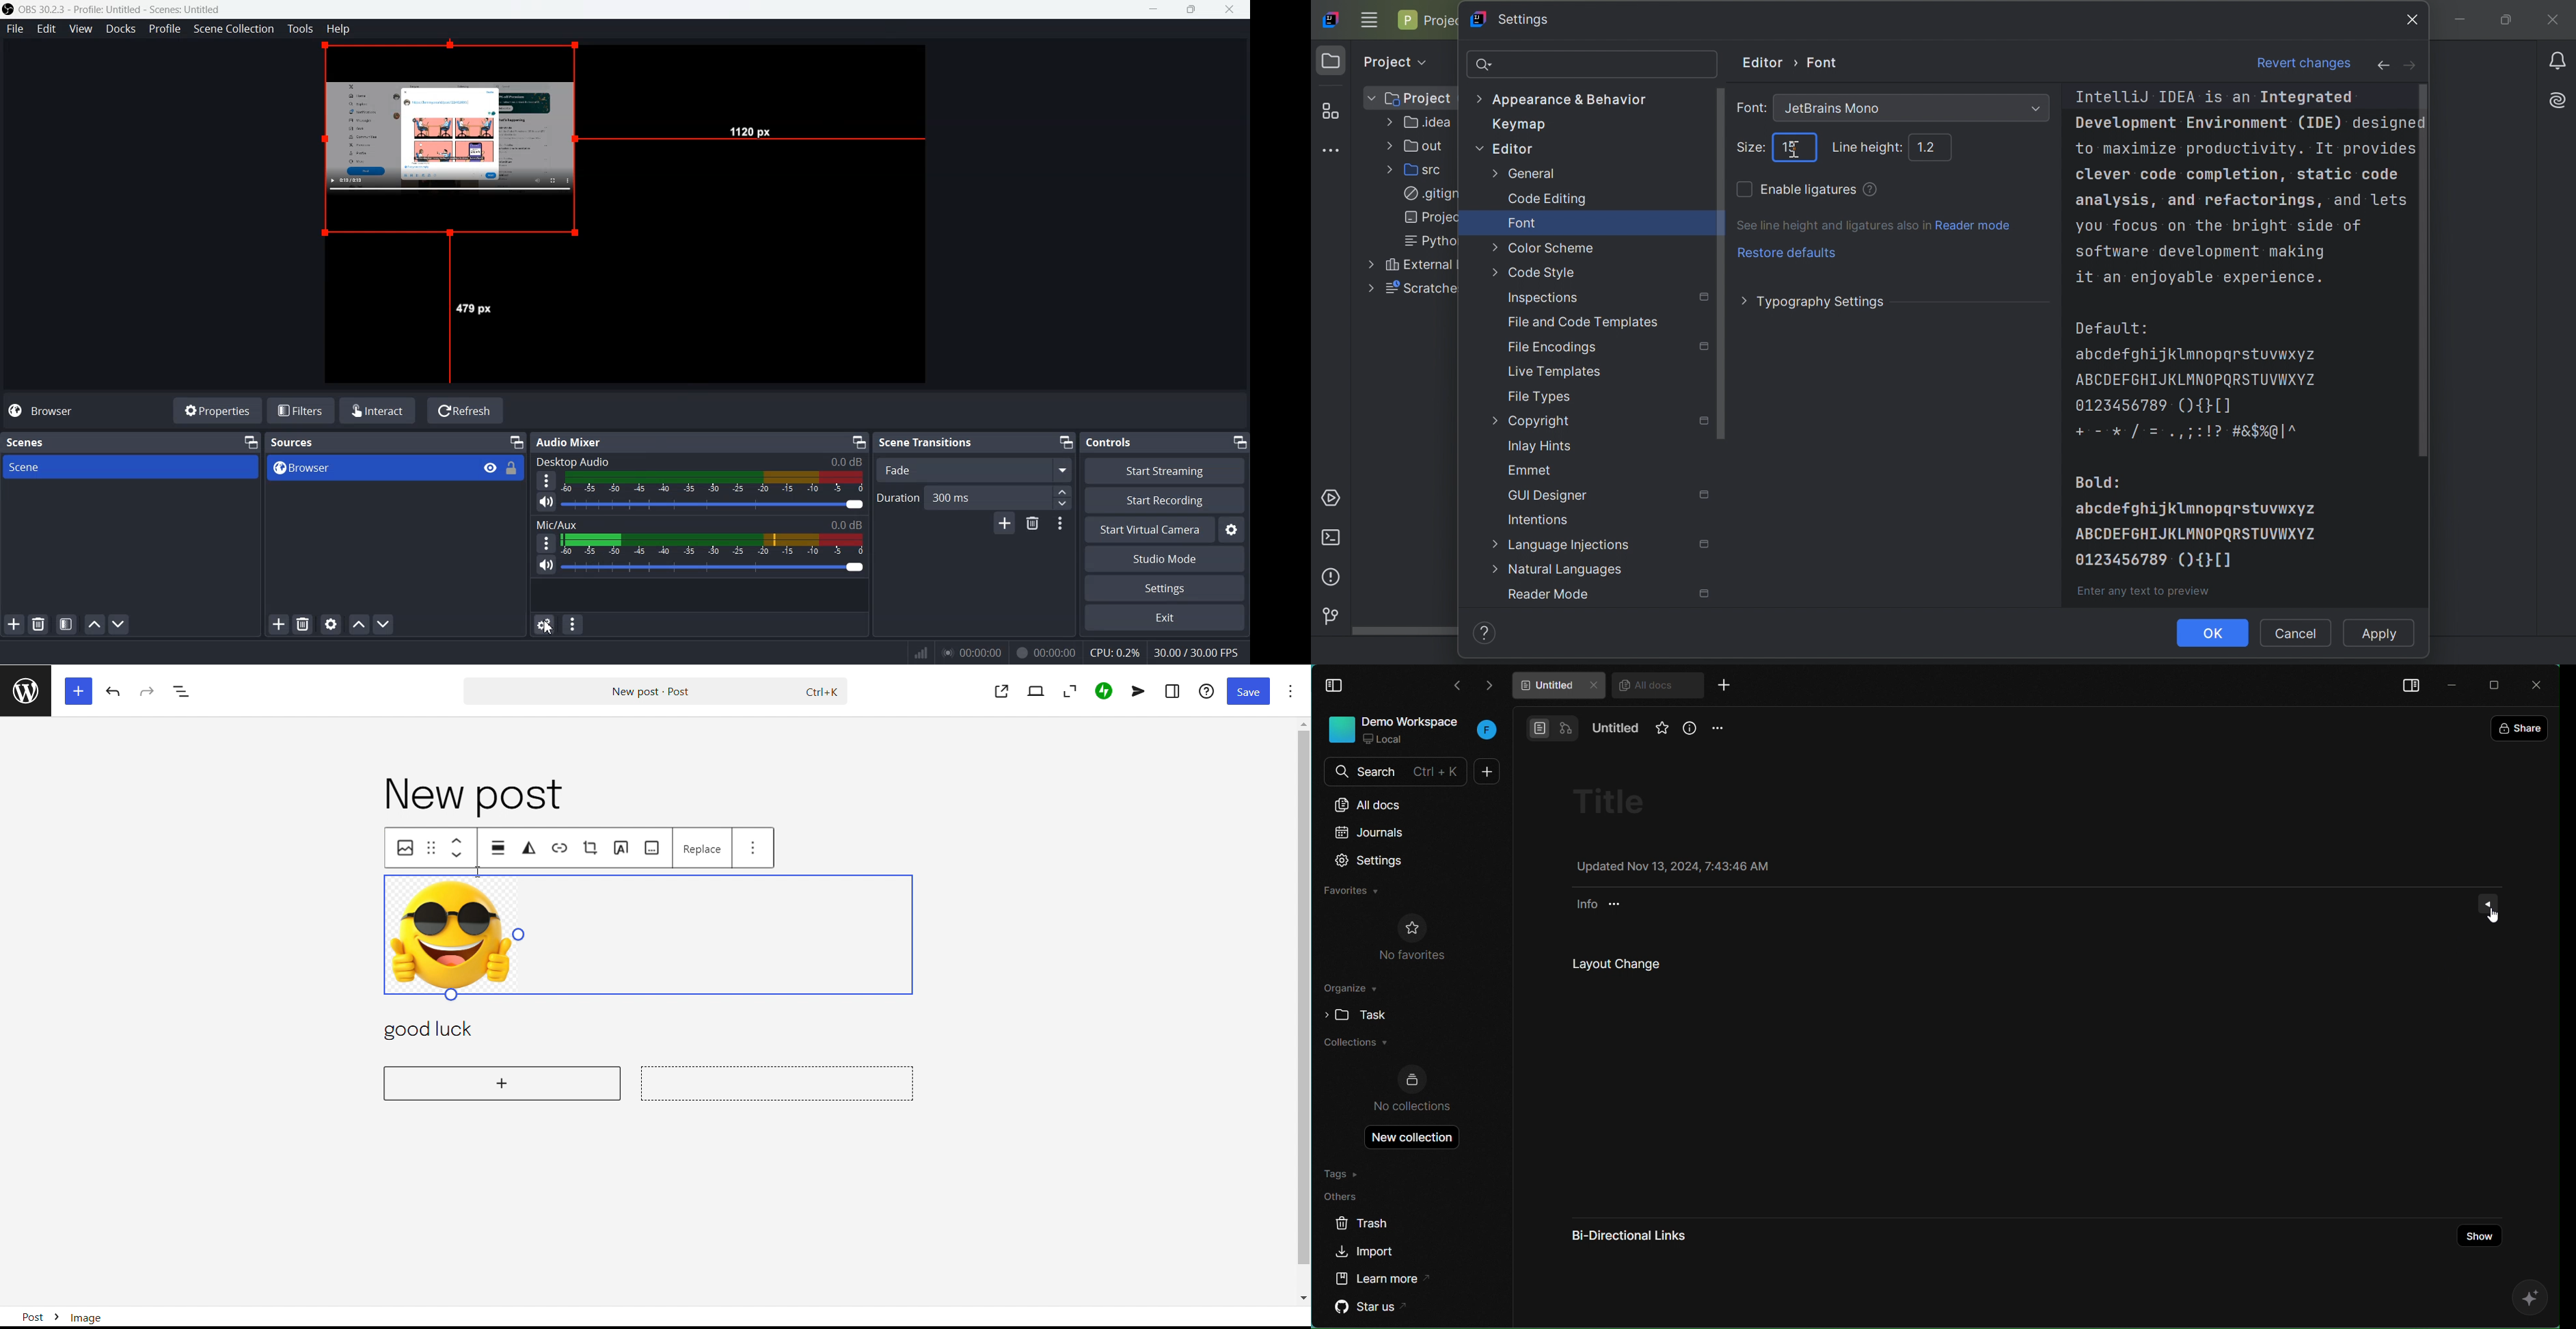 Image resolution: width=2576 pixels, height=1344 pixels. What do you see at coordinates (546, 502) in the screenshot?
I see `Mute / Unmute` at bounding box center [546, 502].